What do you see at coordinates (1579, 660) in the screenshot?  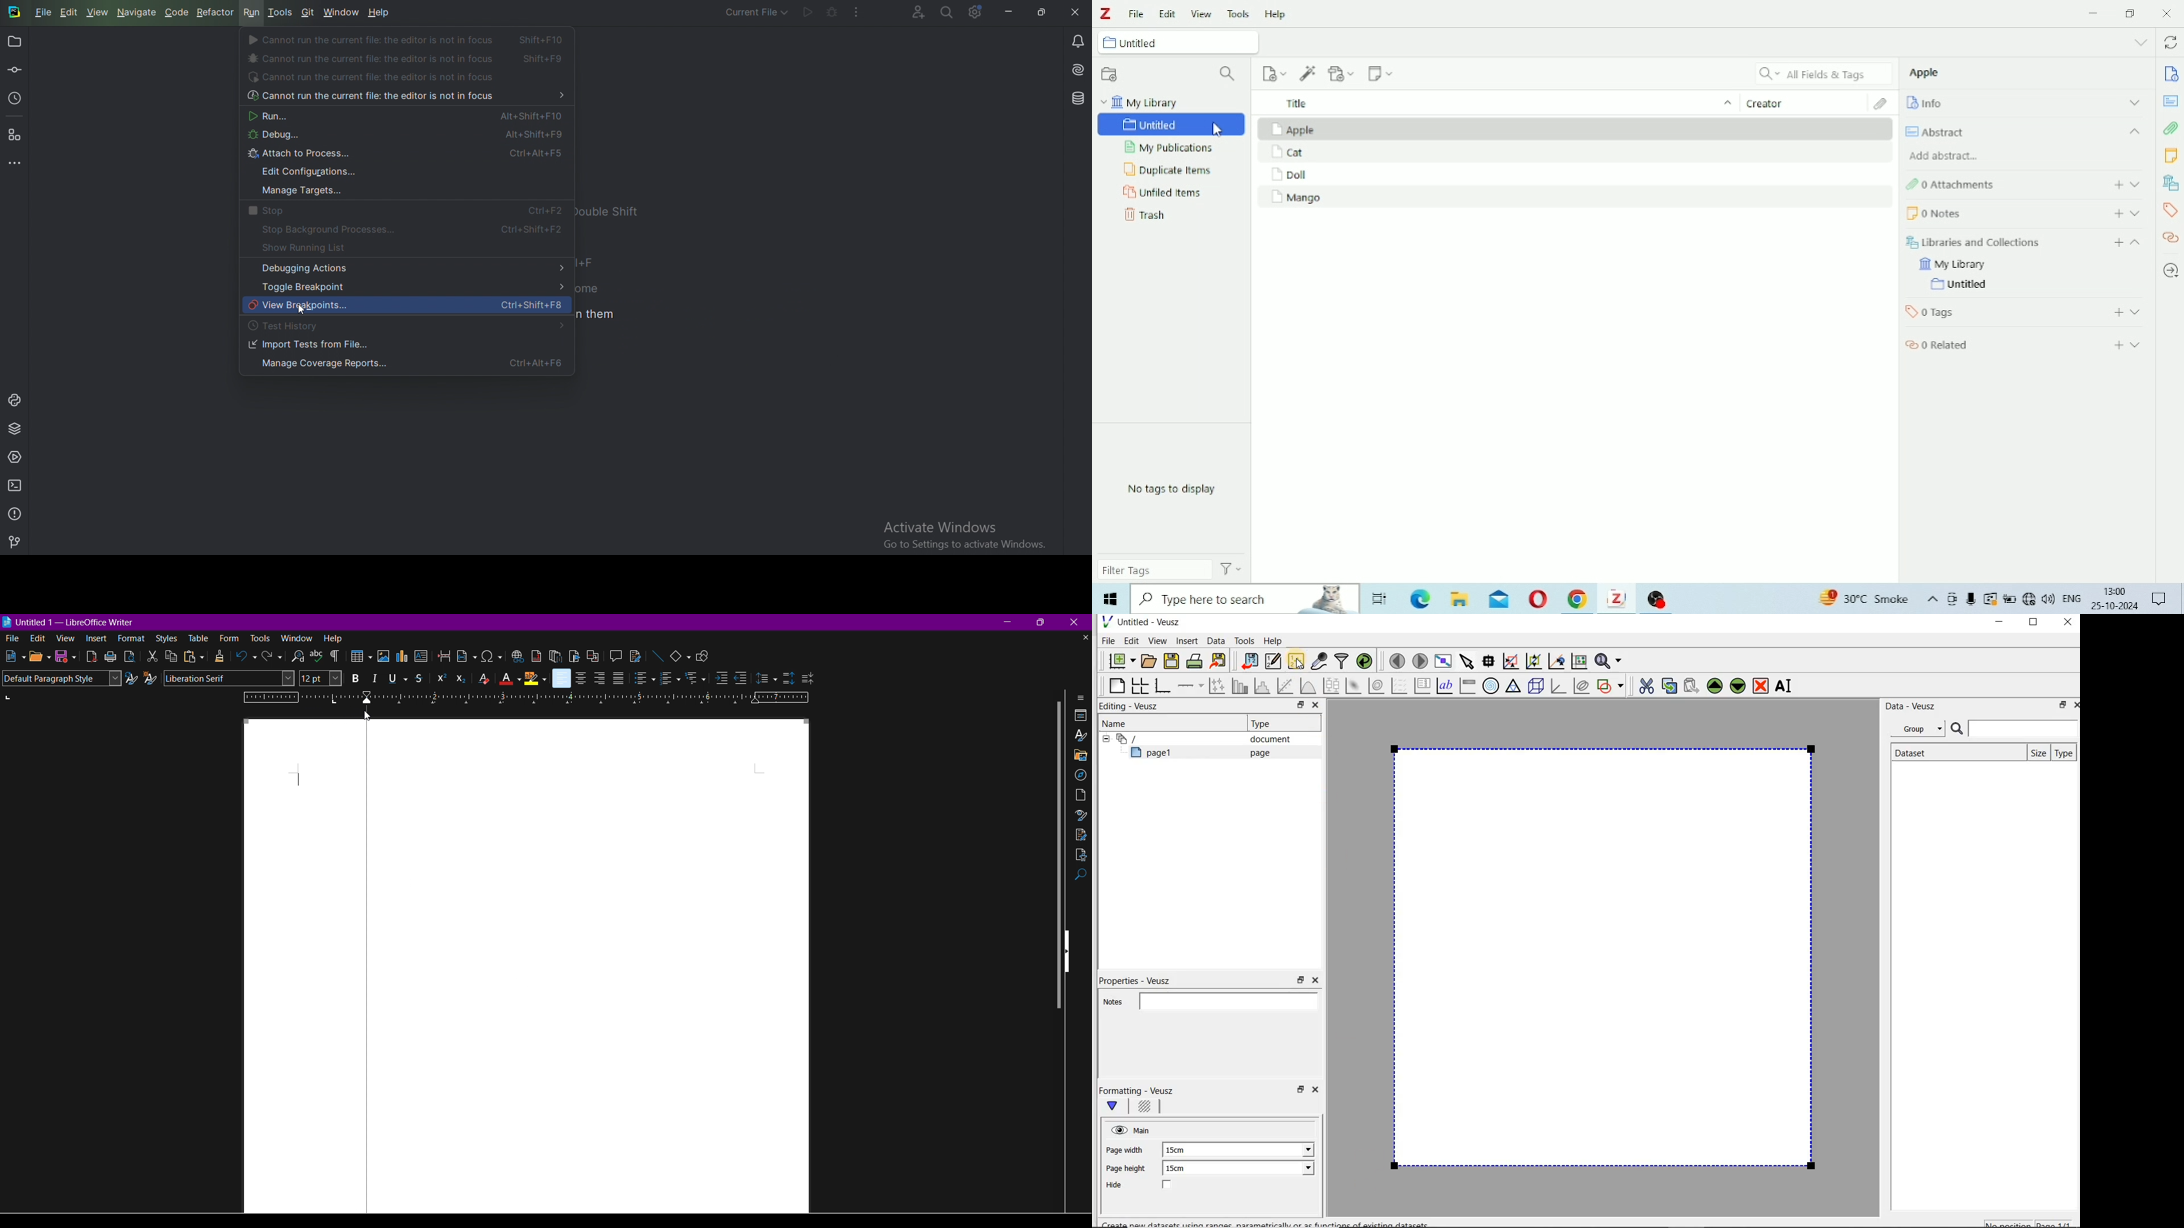 I see `click to reset graph axes` at bounding box center [1579, 660].